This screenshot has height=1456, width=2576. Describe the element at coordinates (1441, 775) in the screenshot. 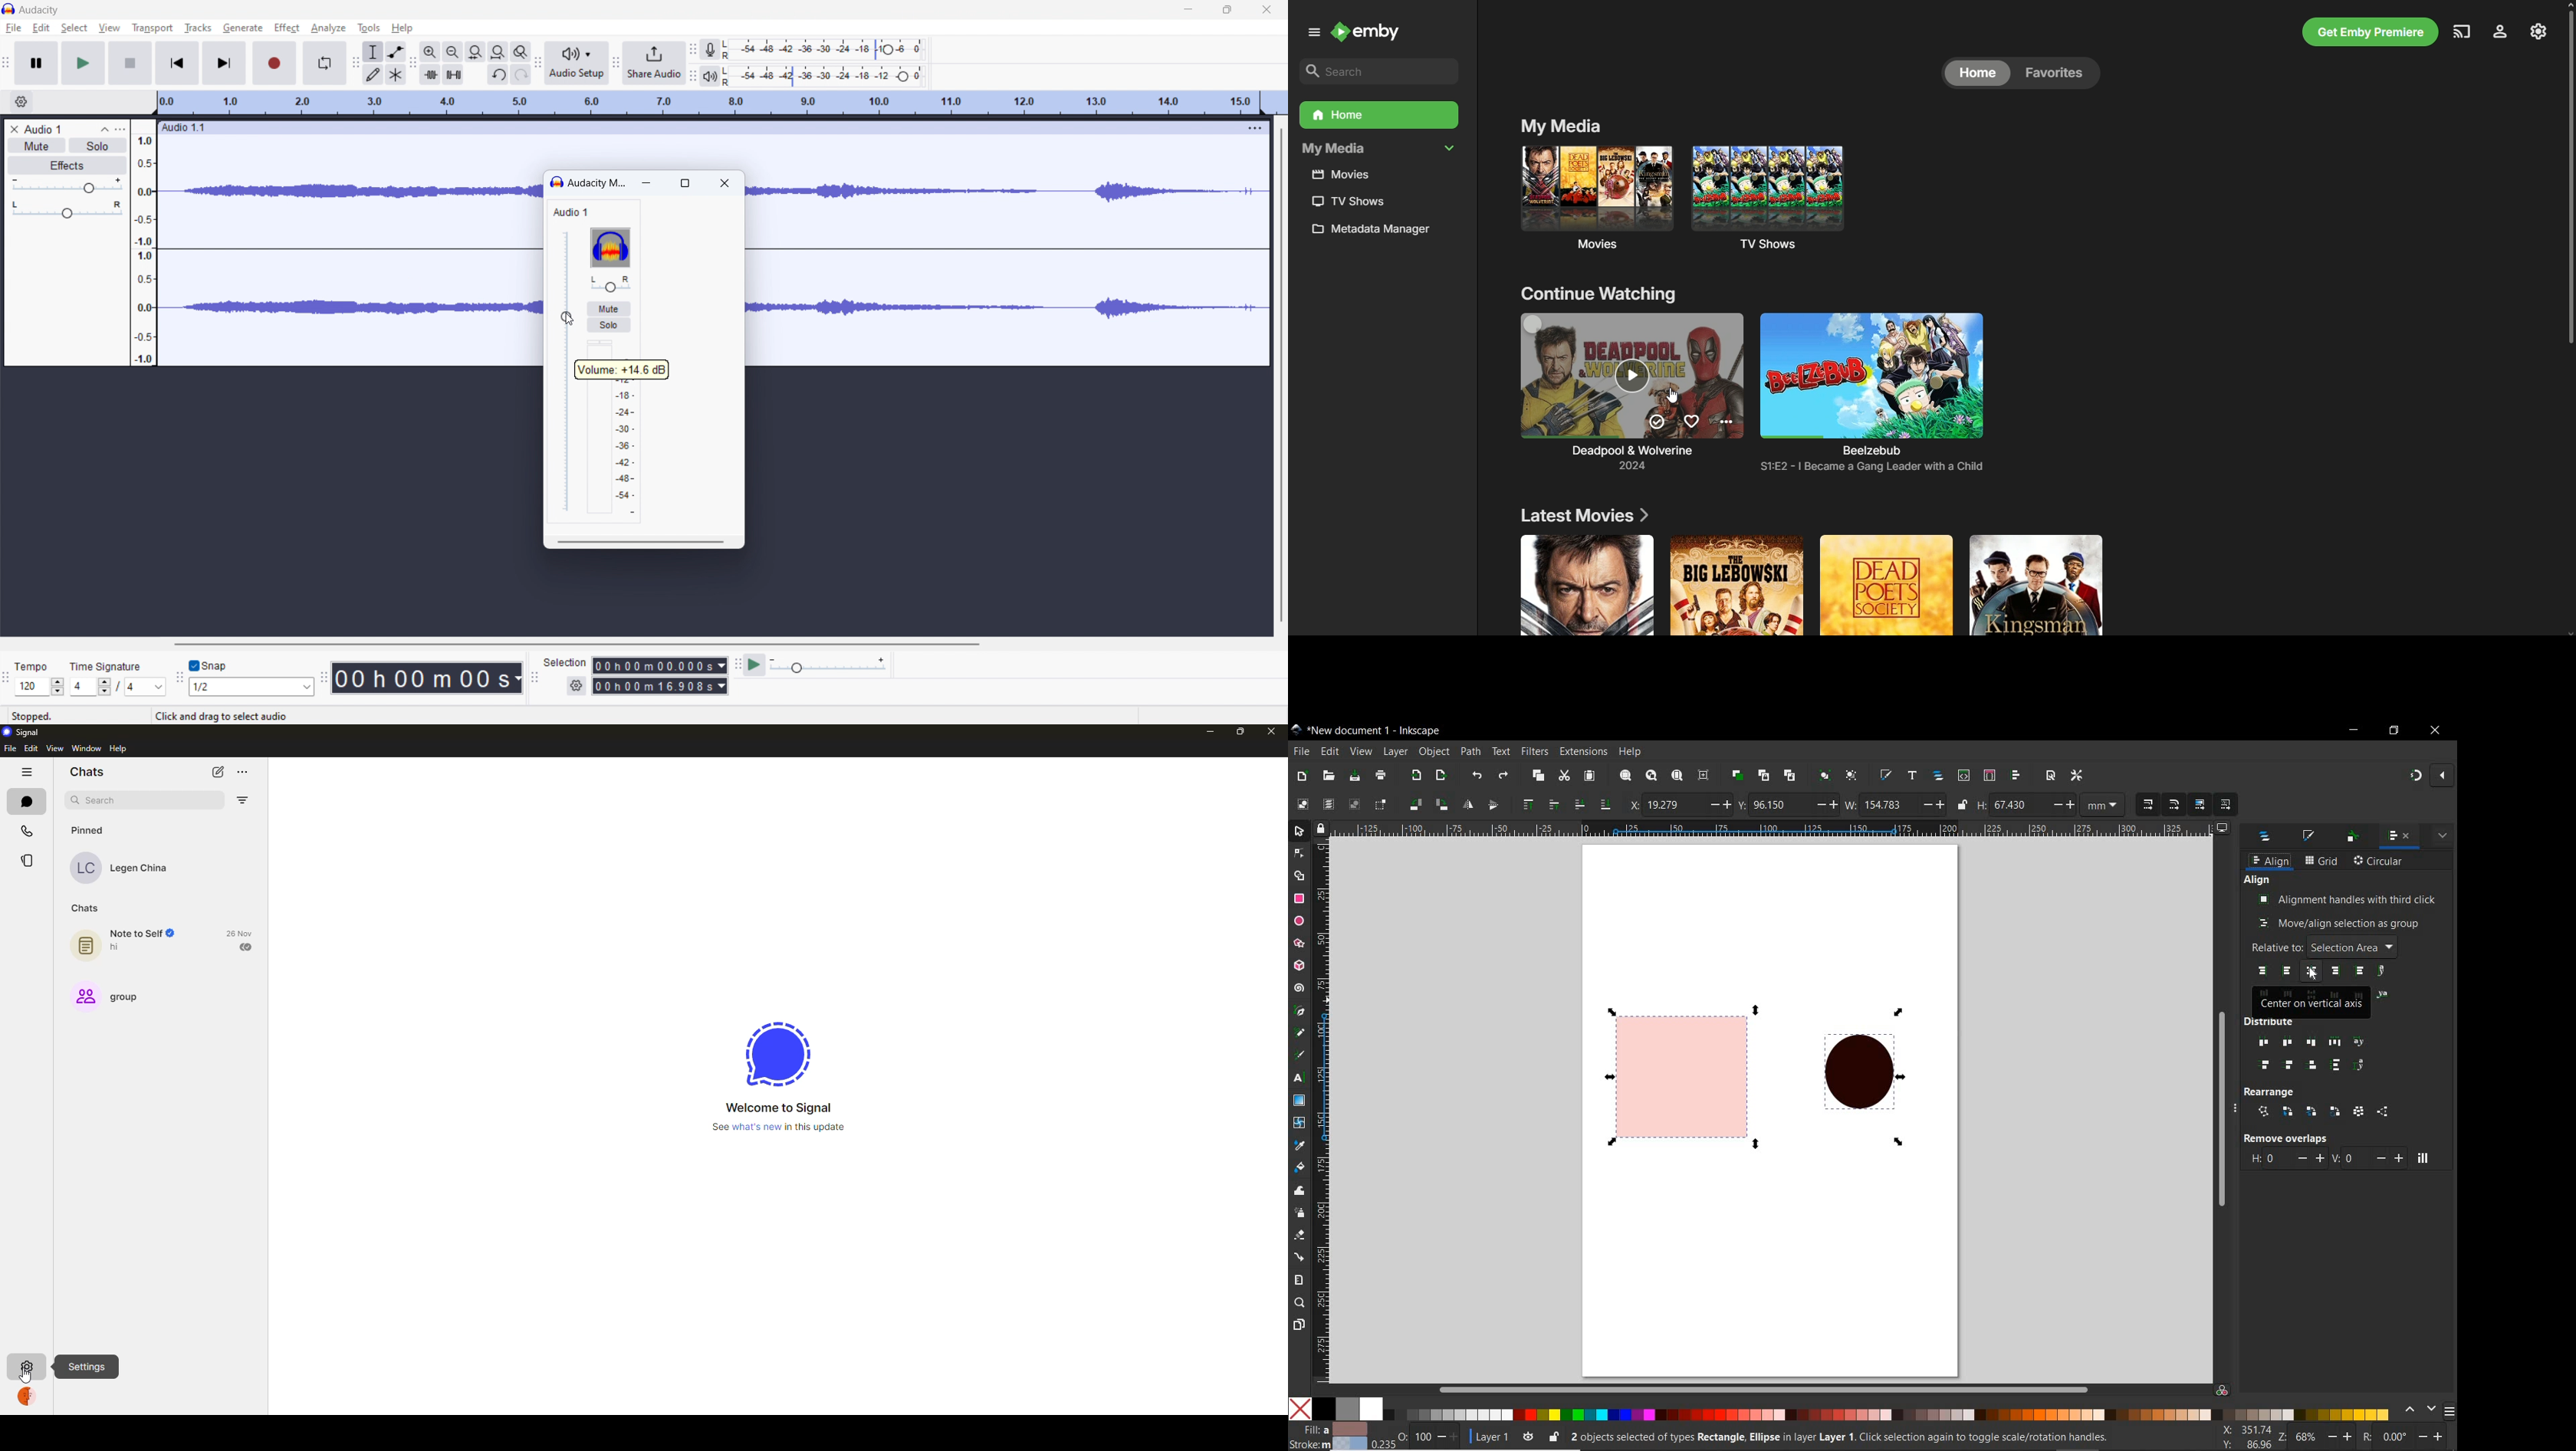

I see `open export` at that location.